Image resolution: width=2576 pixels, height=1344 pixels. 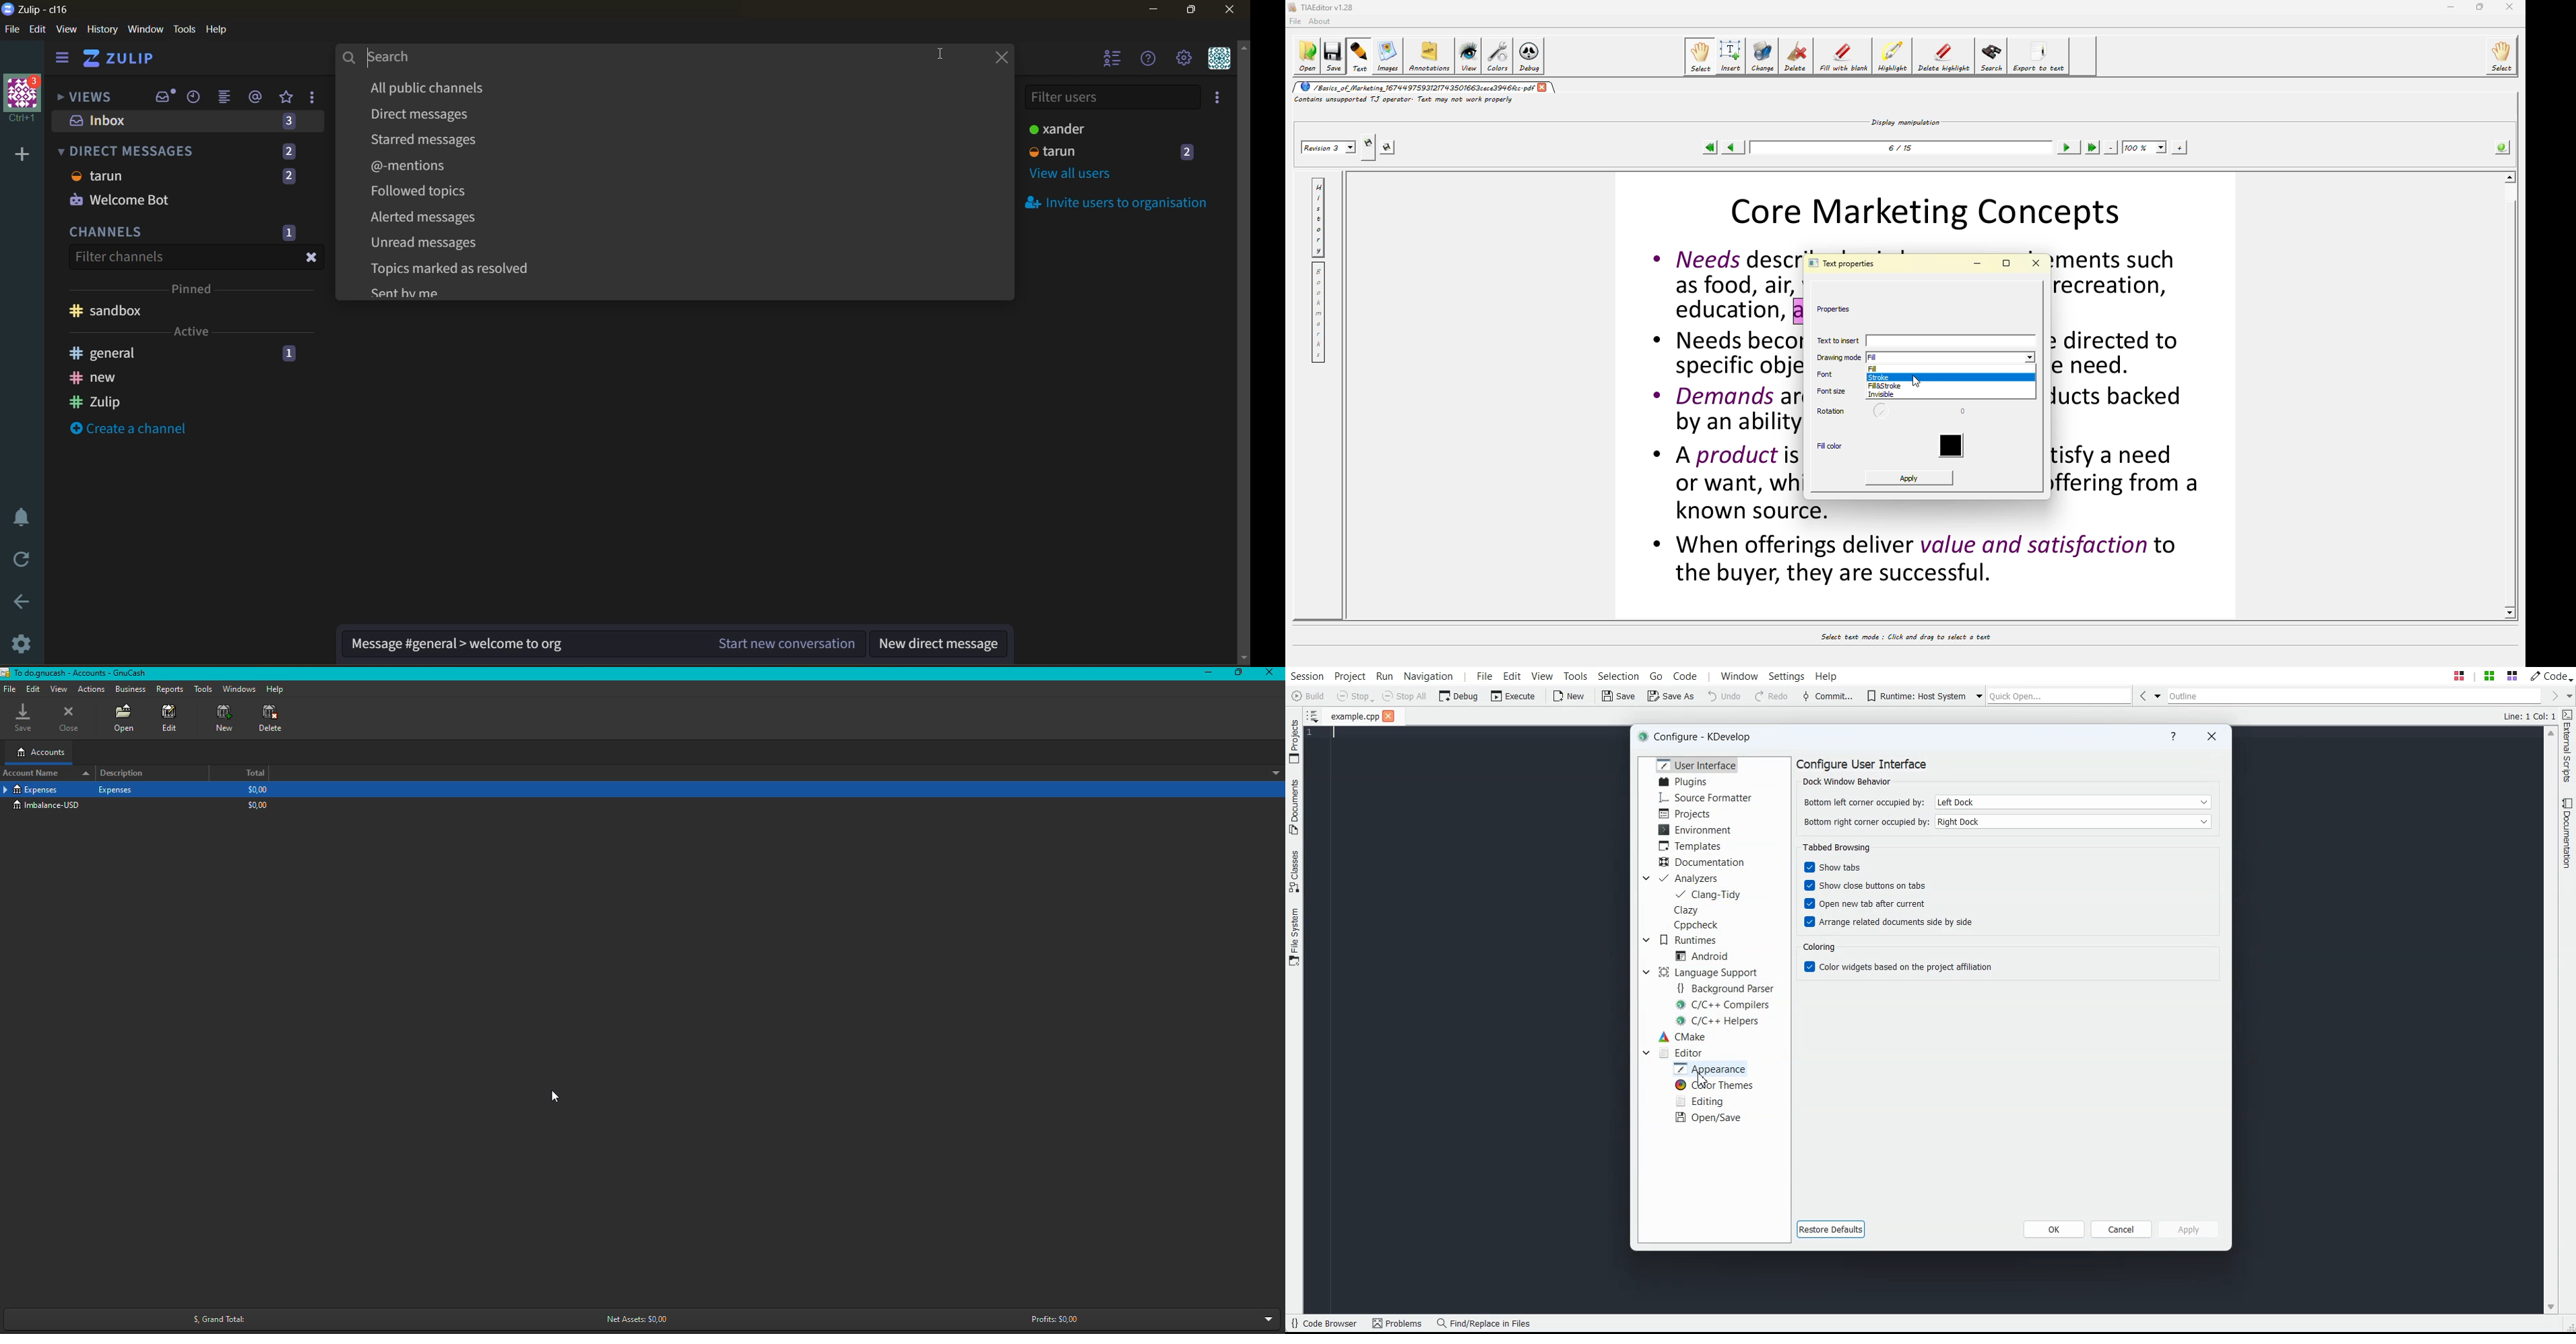 What do you see at coordinates (1153, 10) in the screenshot?
I see `minimize` at bounding box center [1153, 10].